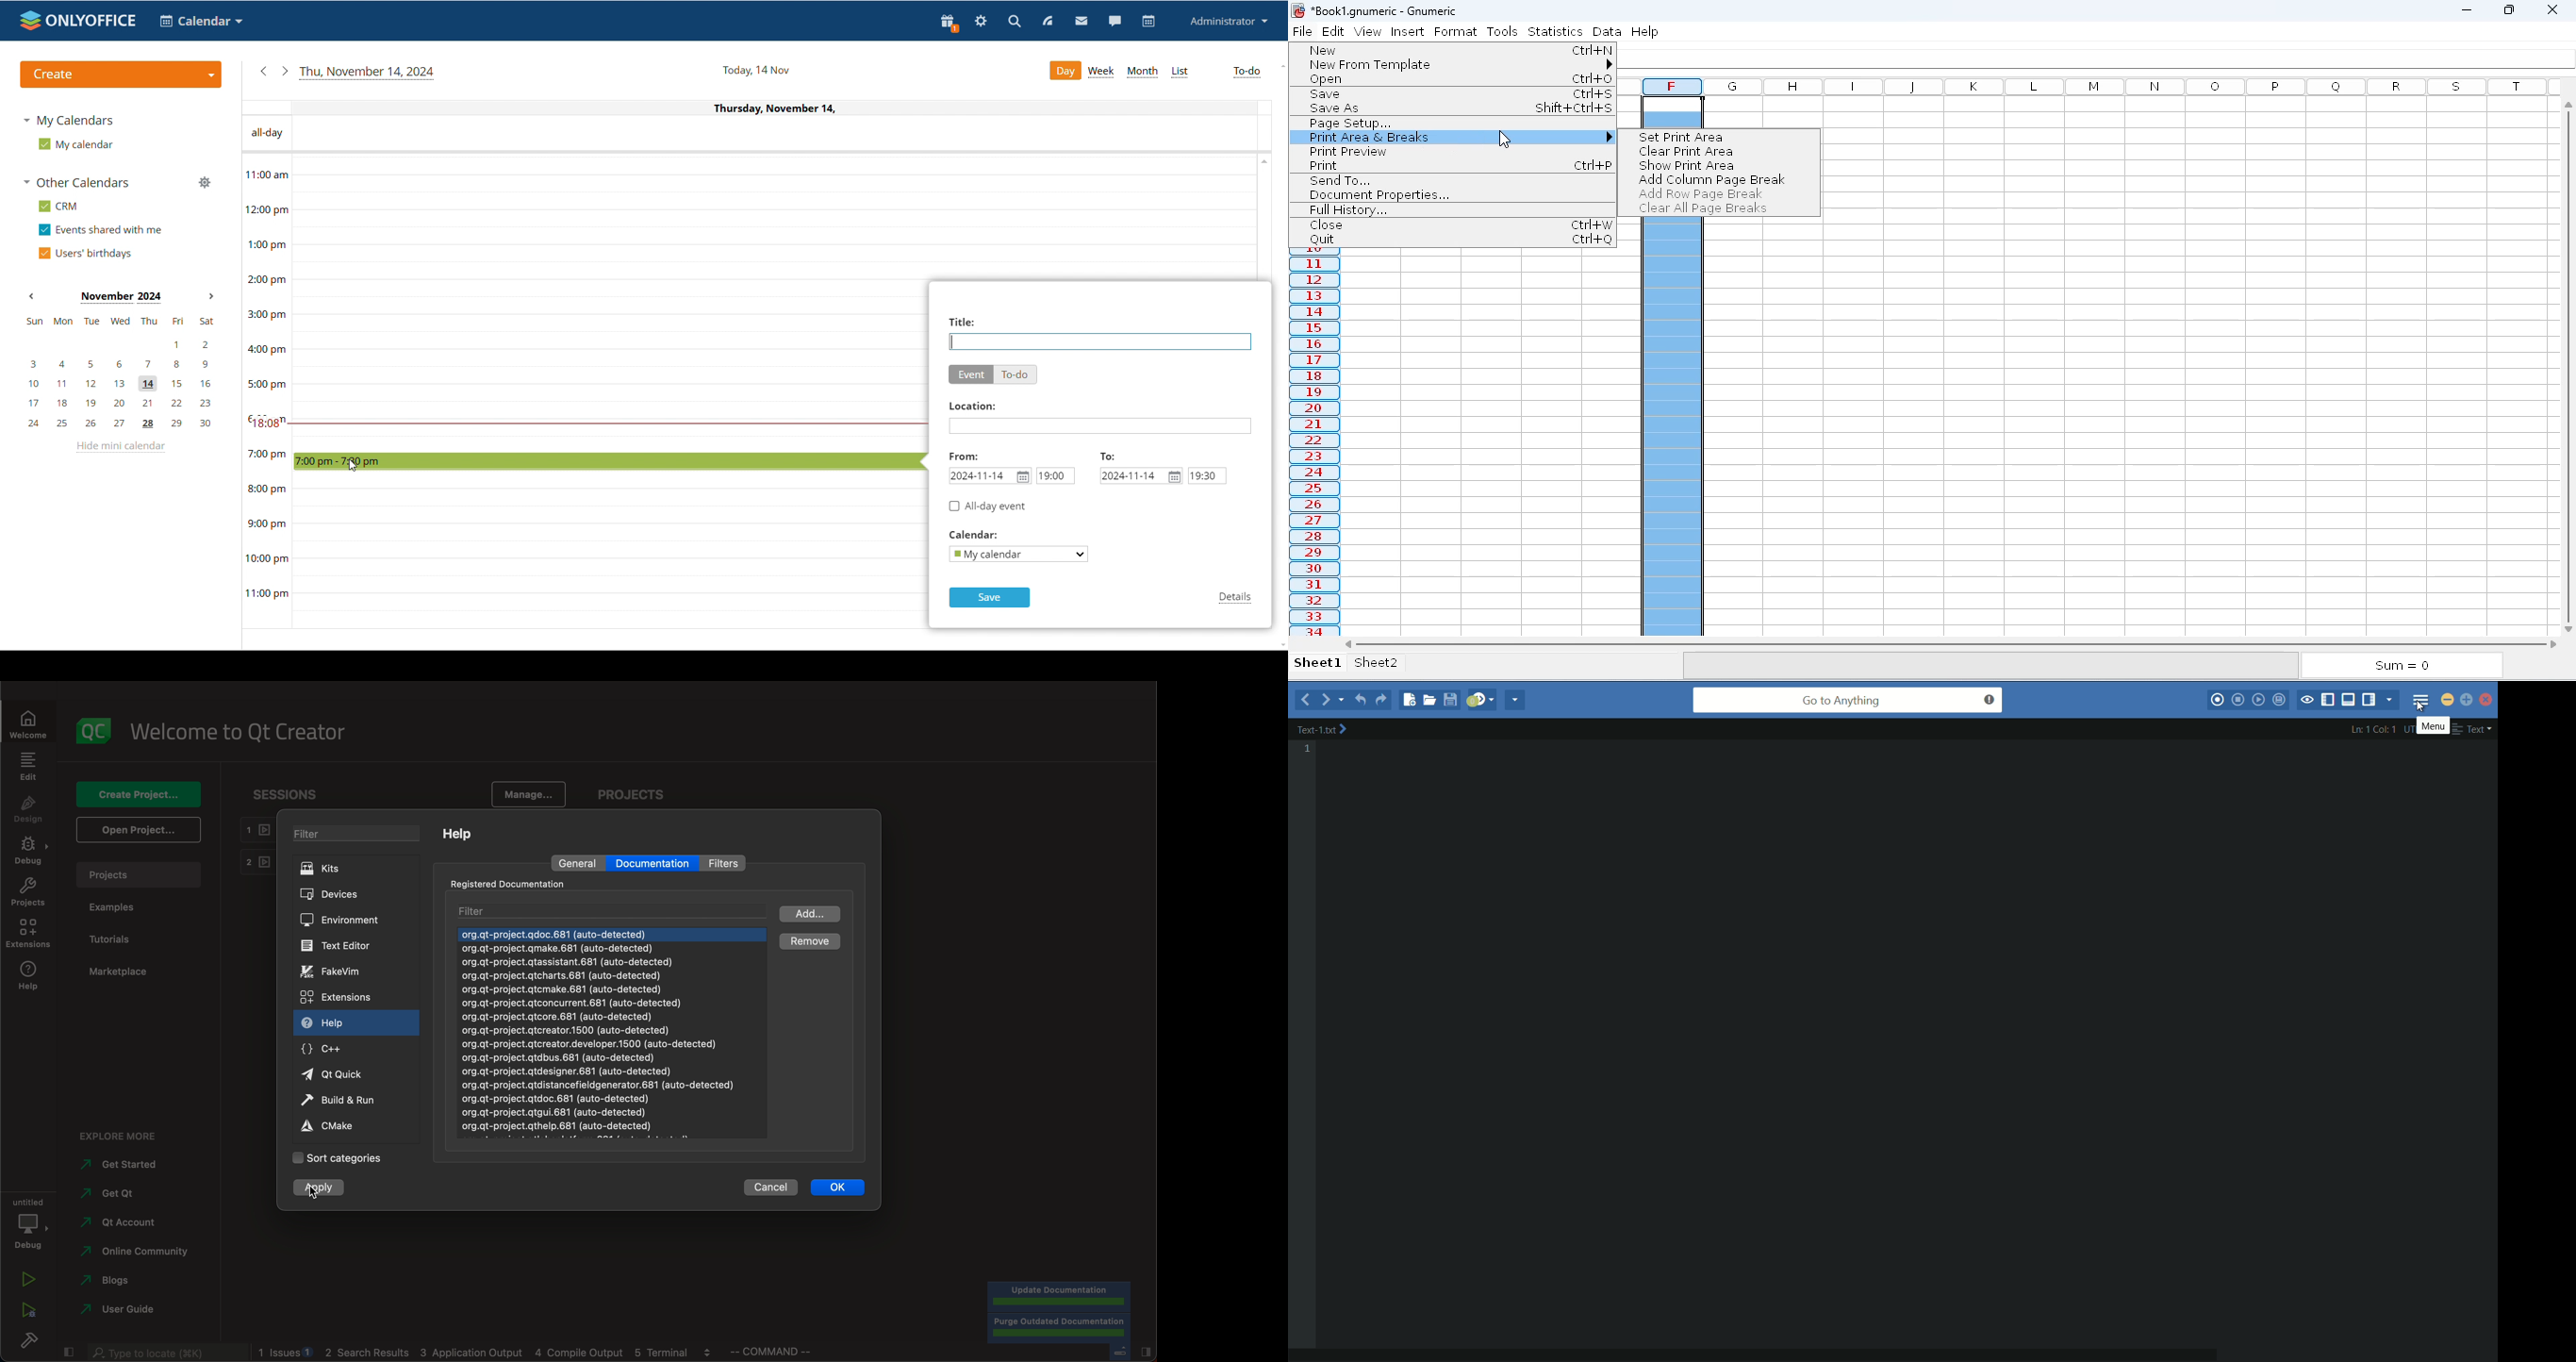  I want to click on sheet2, so click(1392, 666).